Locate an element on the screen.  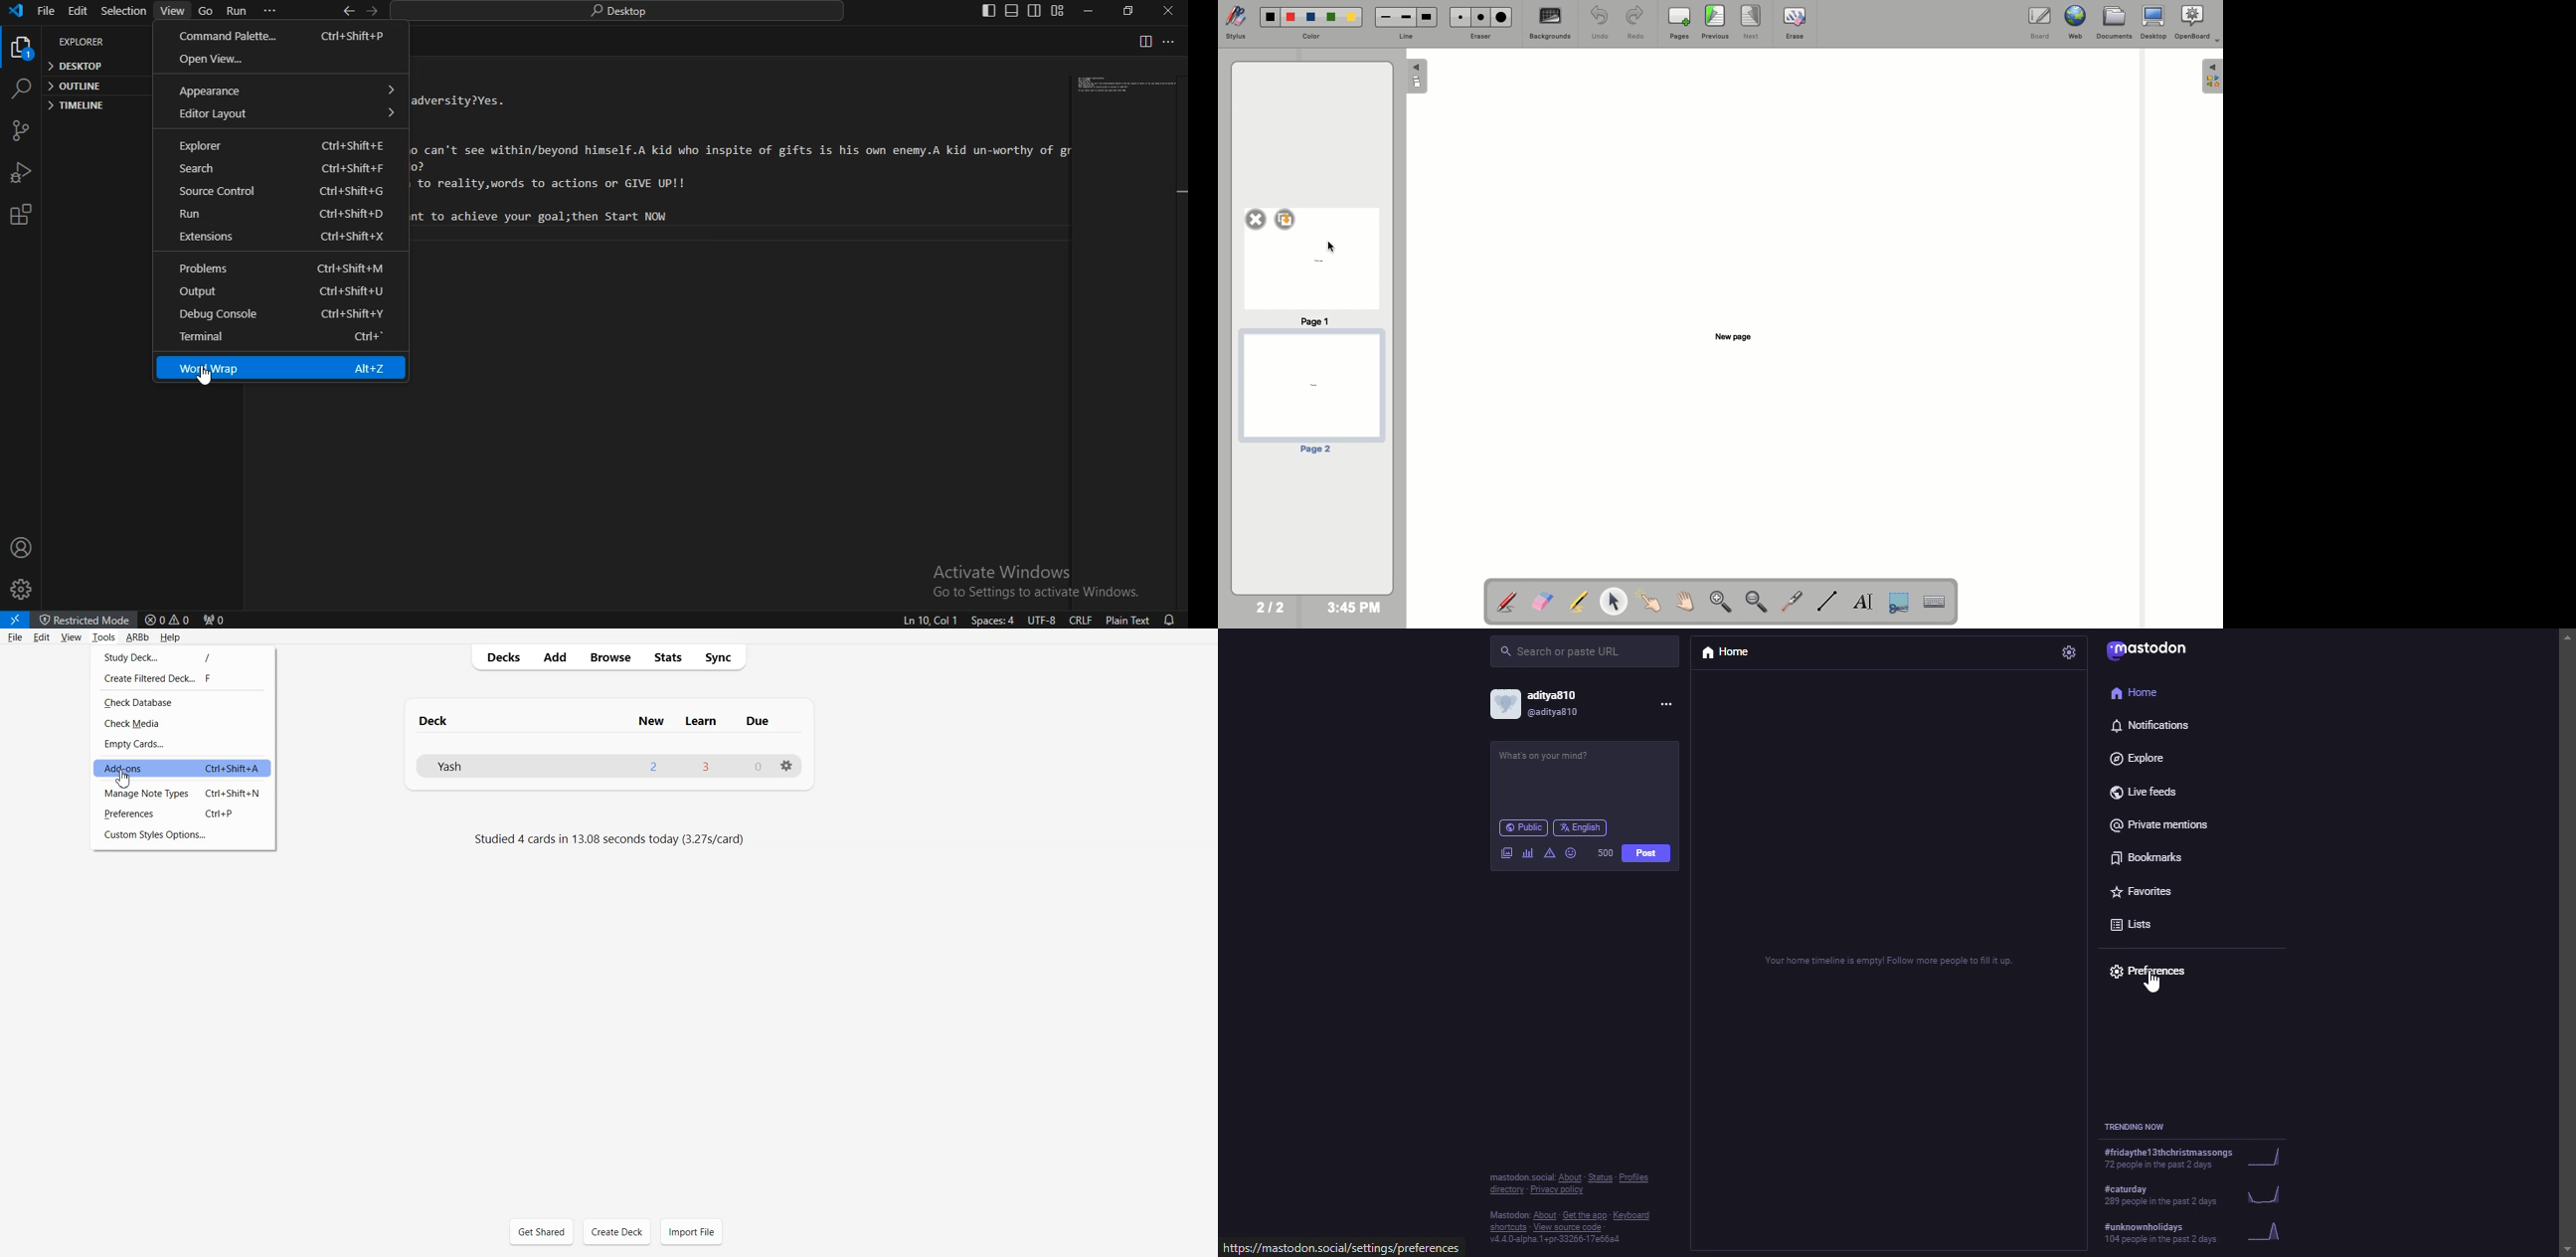
Display virtual keyboard is located at coordinates (1941, 603).